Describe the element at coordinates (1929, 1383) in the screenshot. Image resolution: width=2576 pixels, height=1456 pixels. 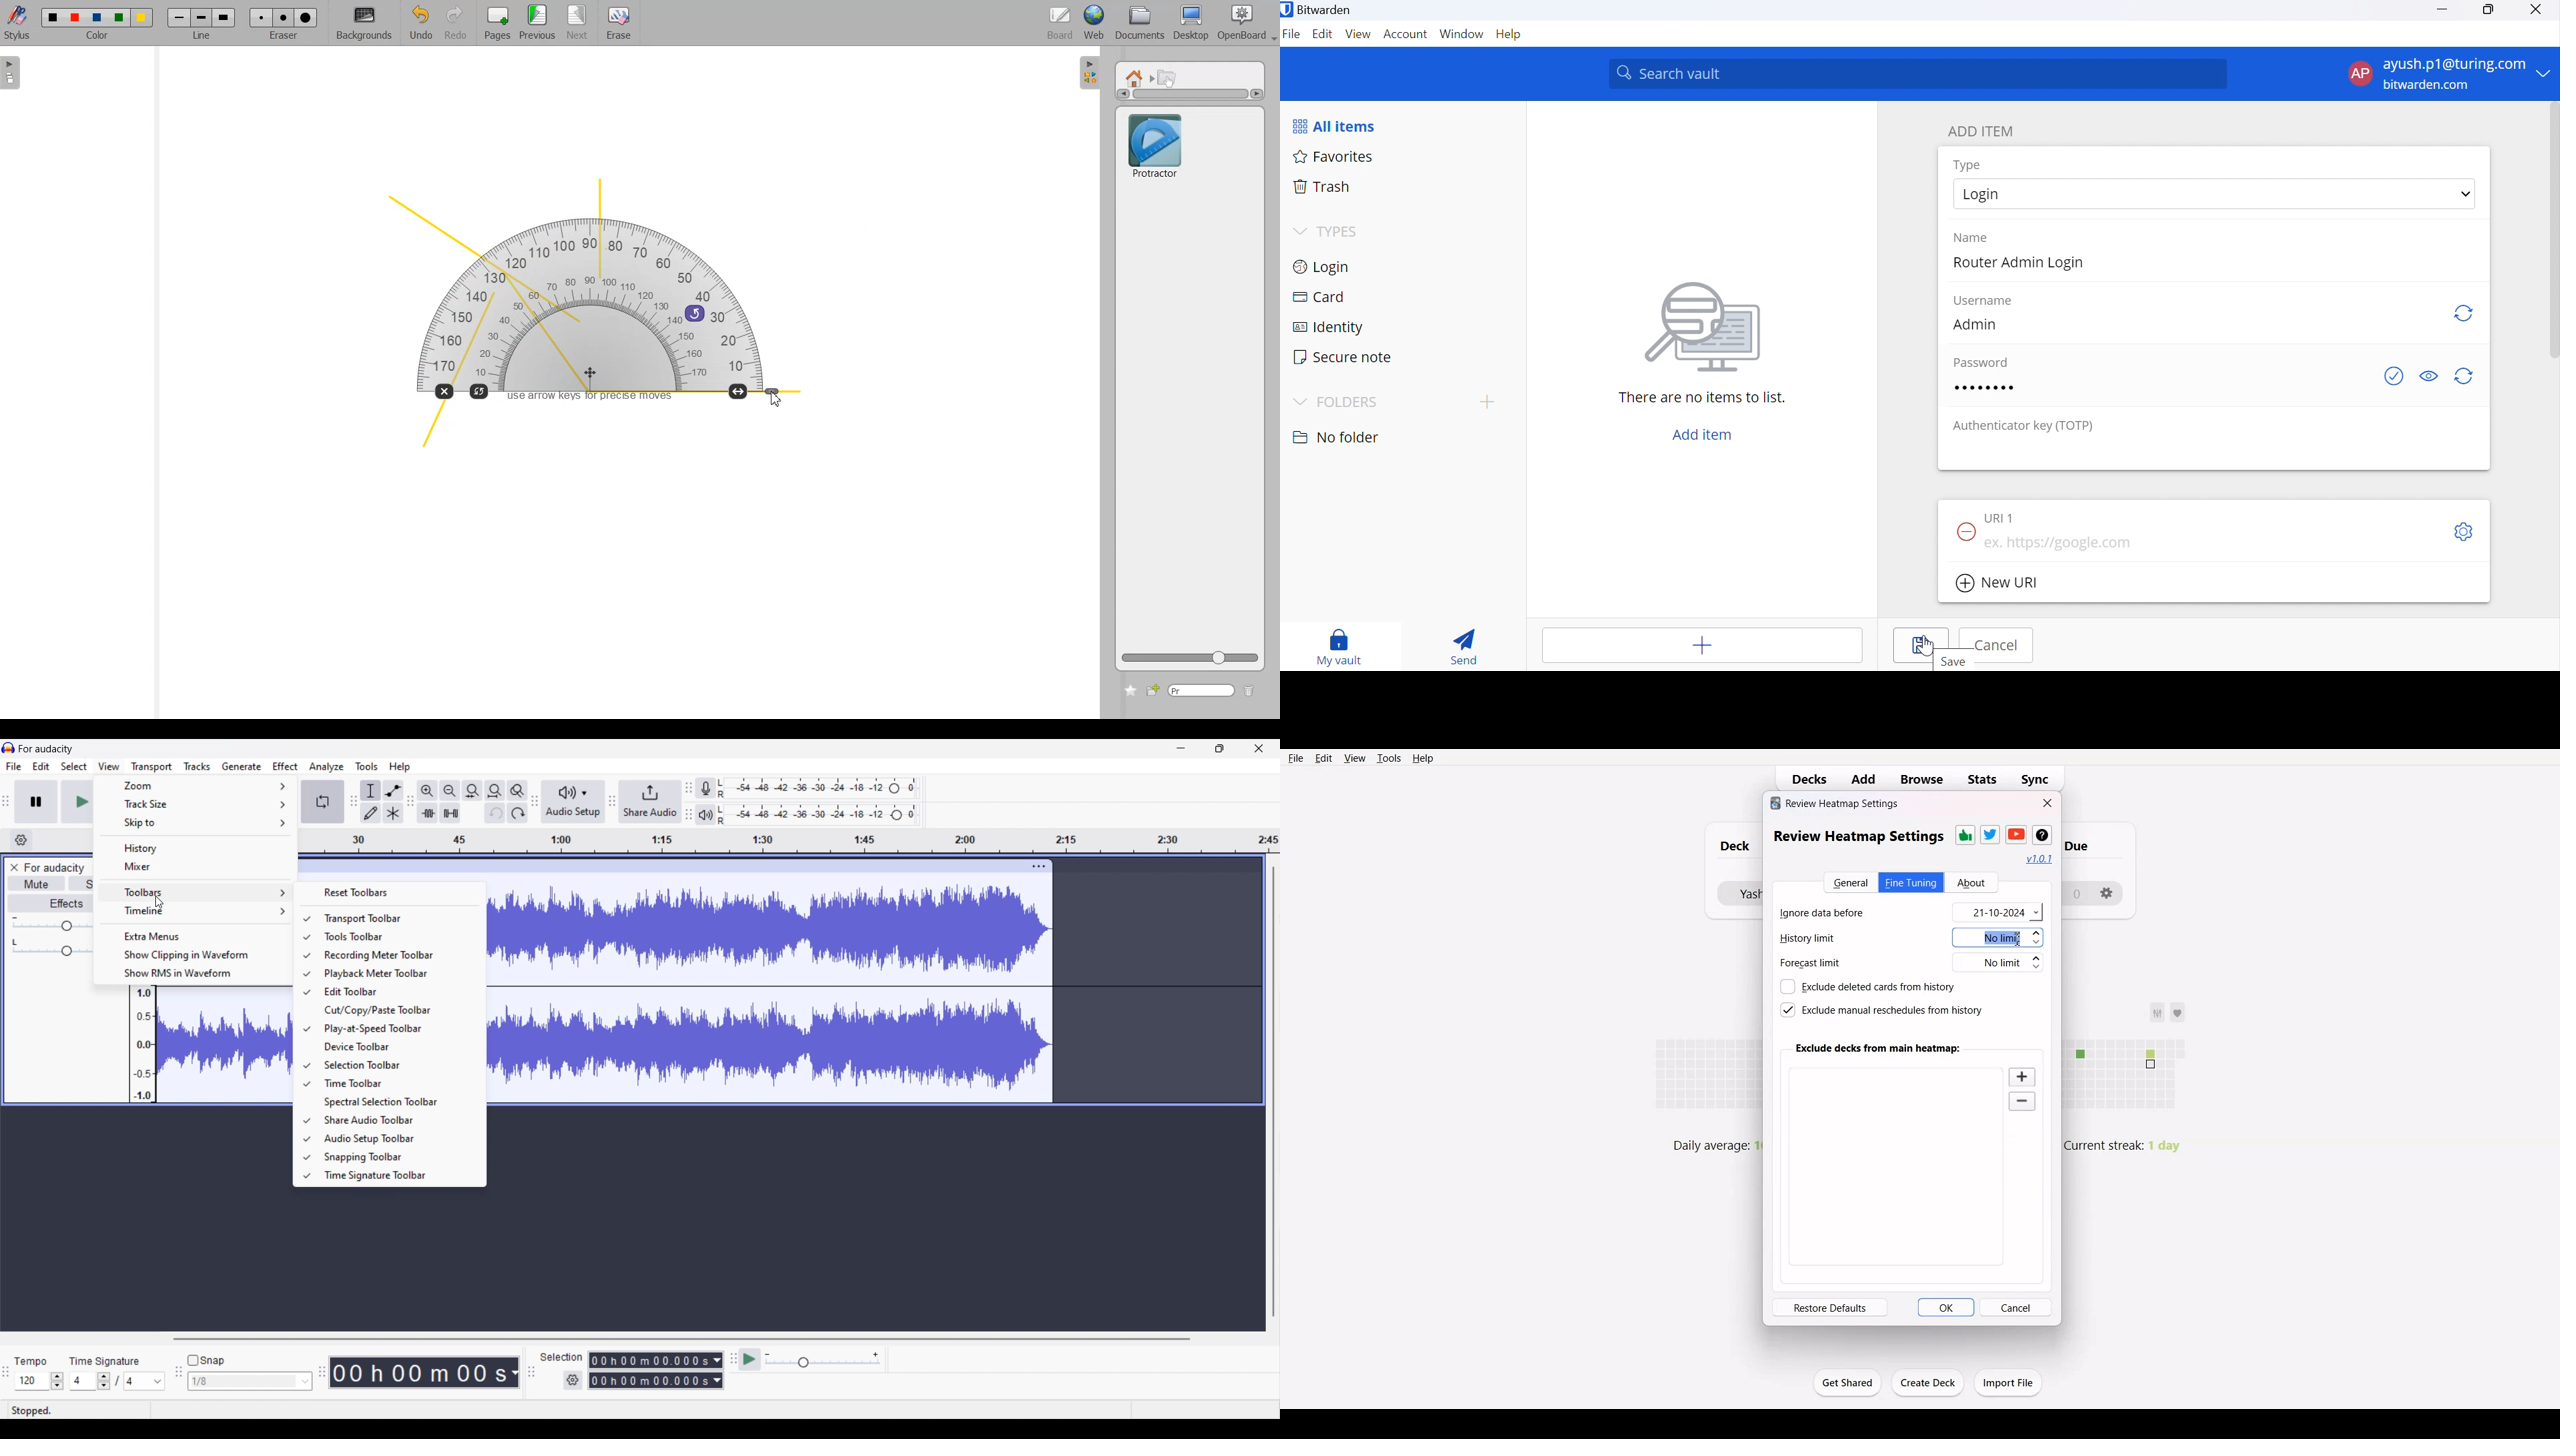
I see `Create Deck` at that location.